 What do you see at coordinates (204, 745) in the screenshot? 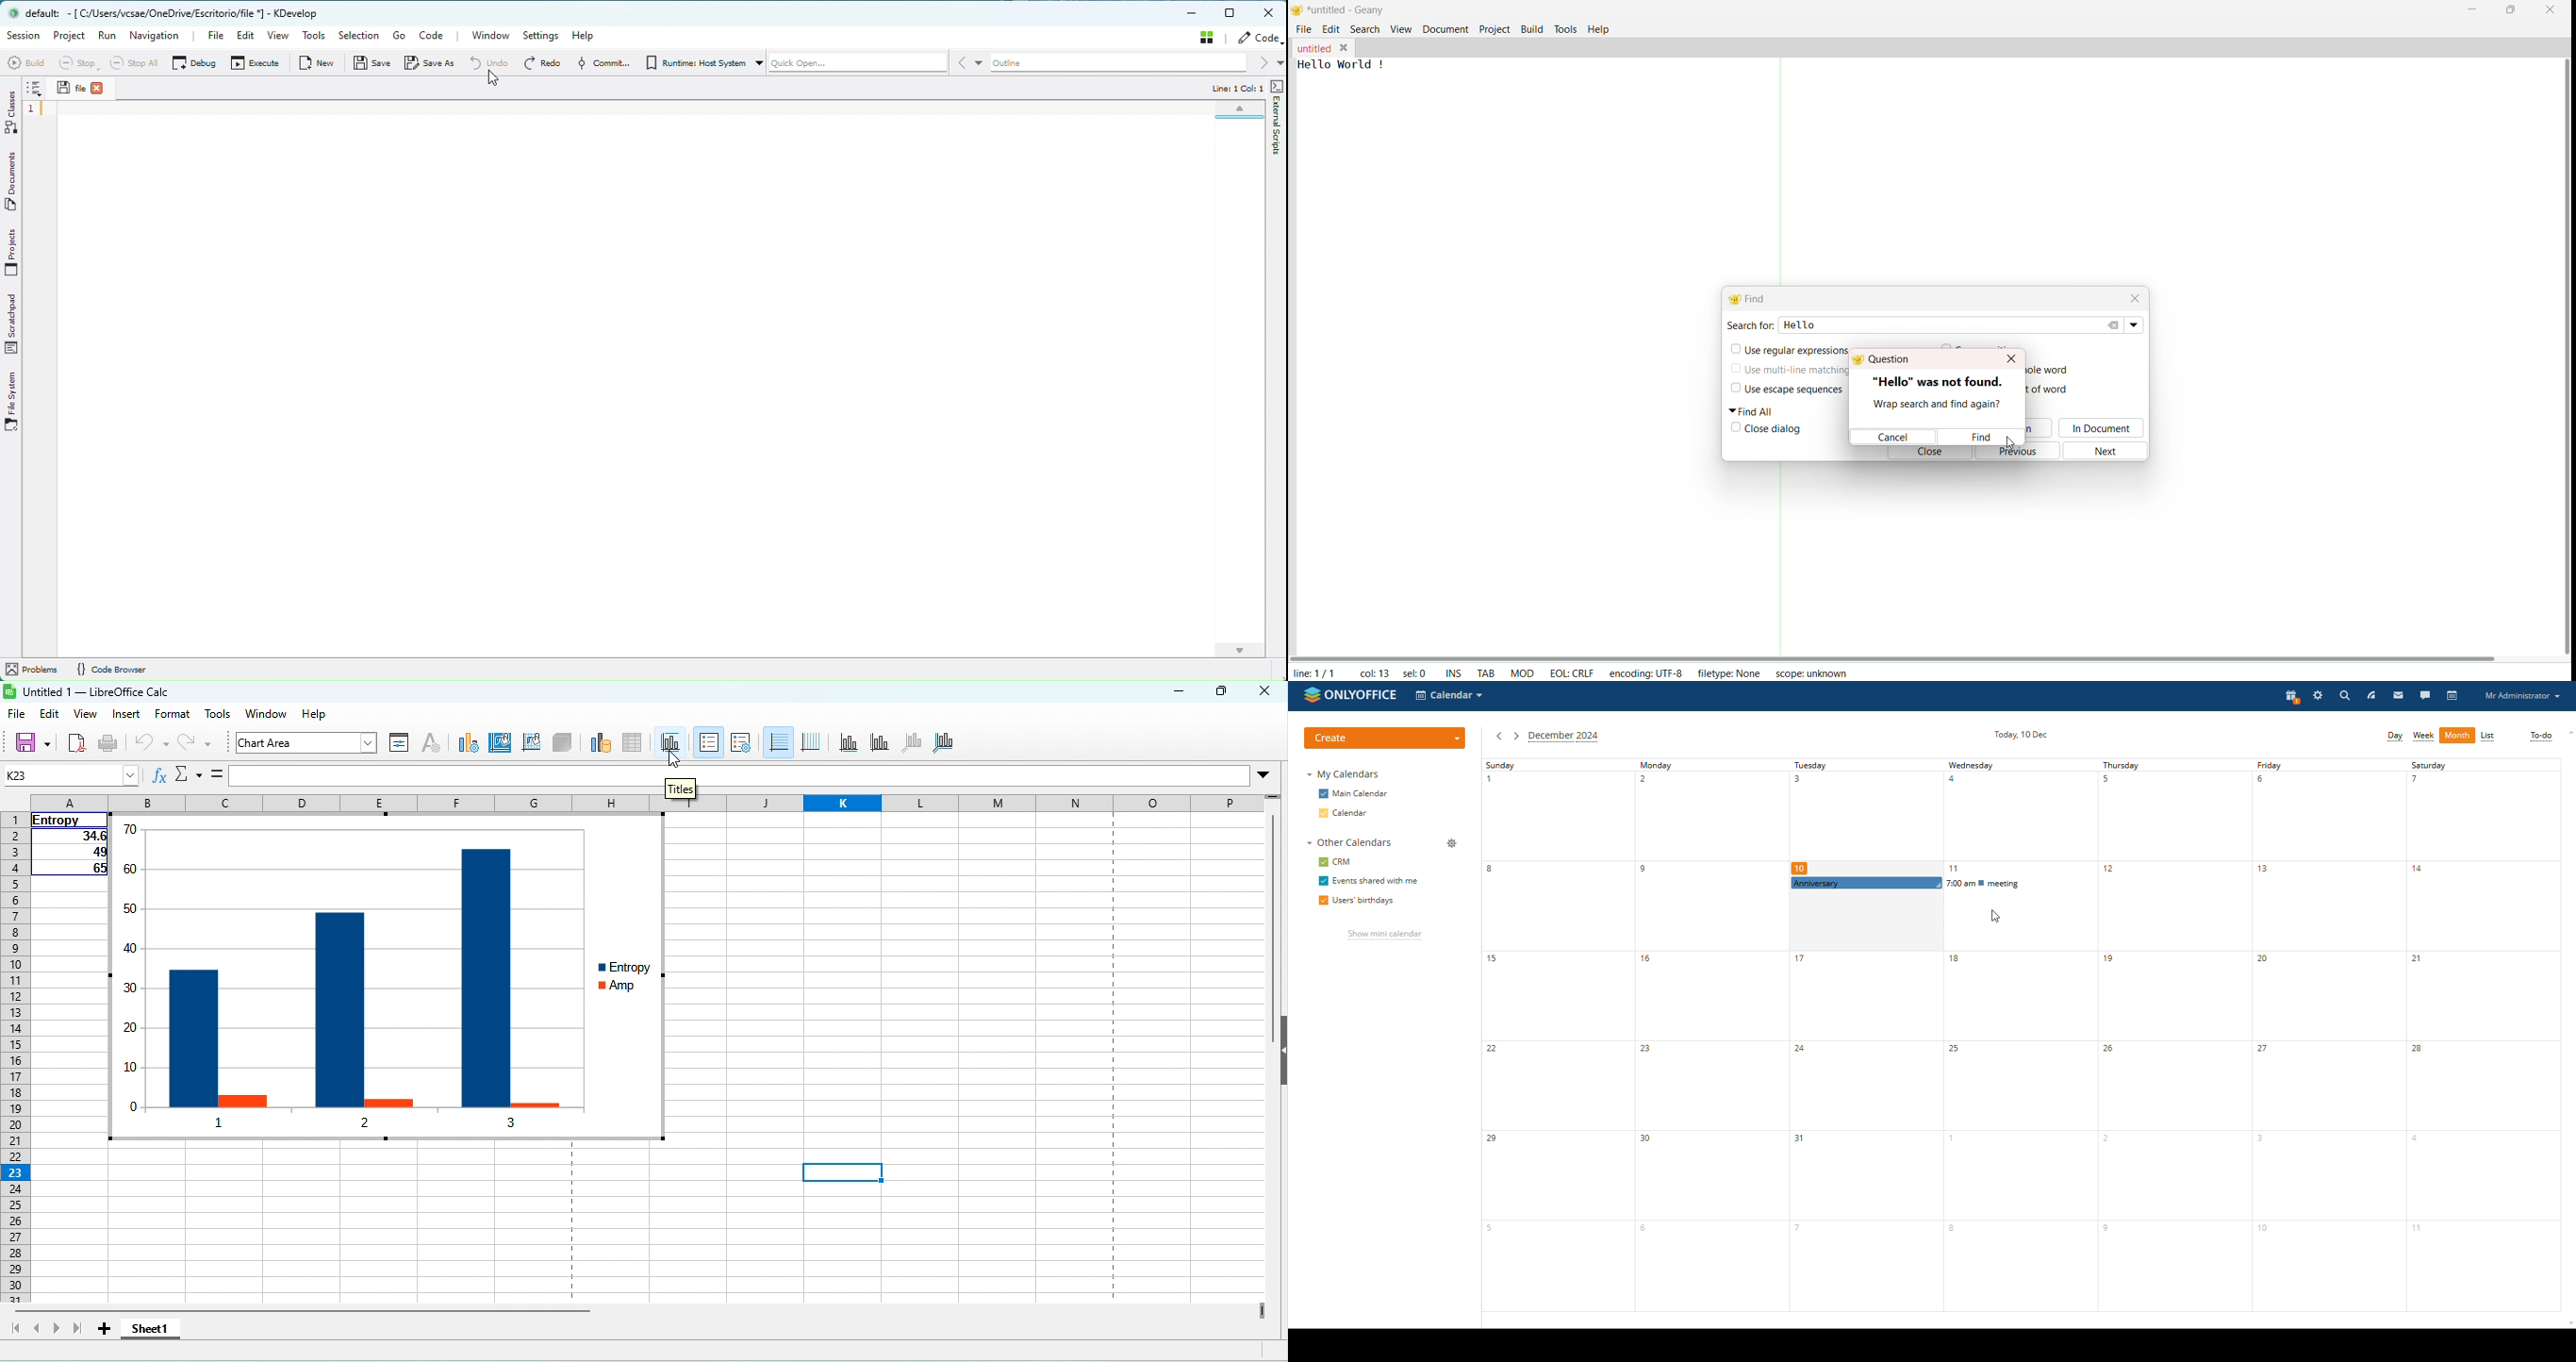
I see `redo` at bounding box center [204, 745].